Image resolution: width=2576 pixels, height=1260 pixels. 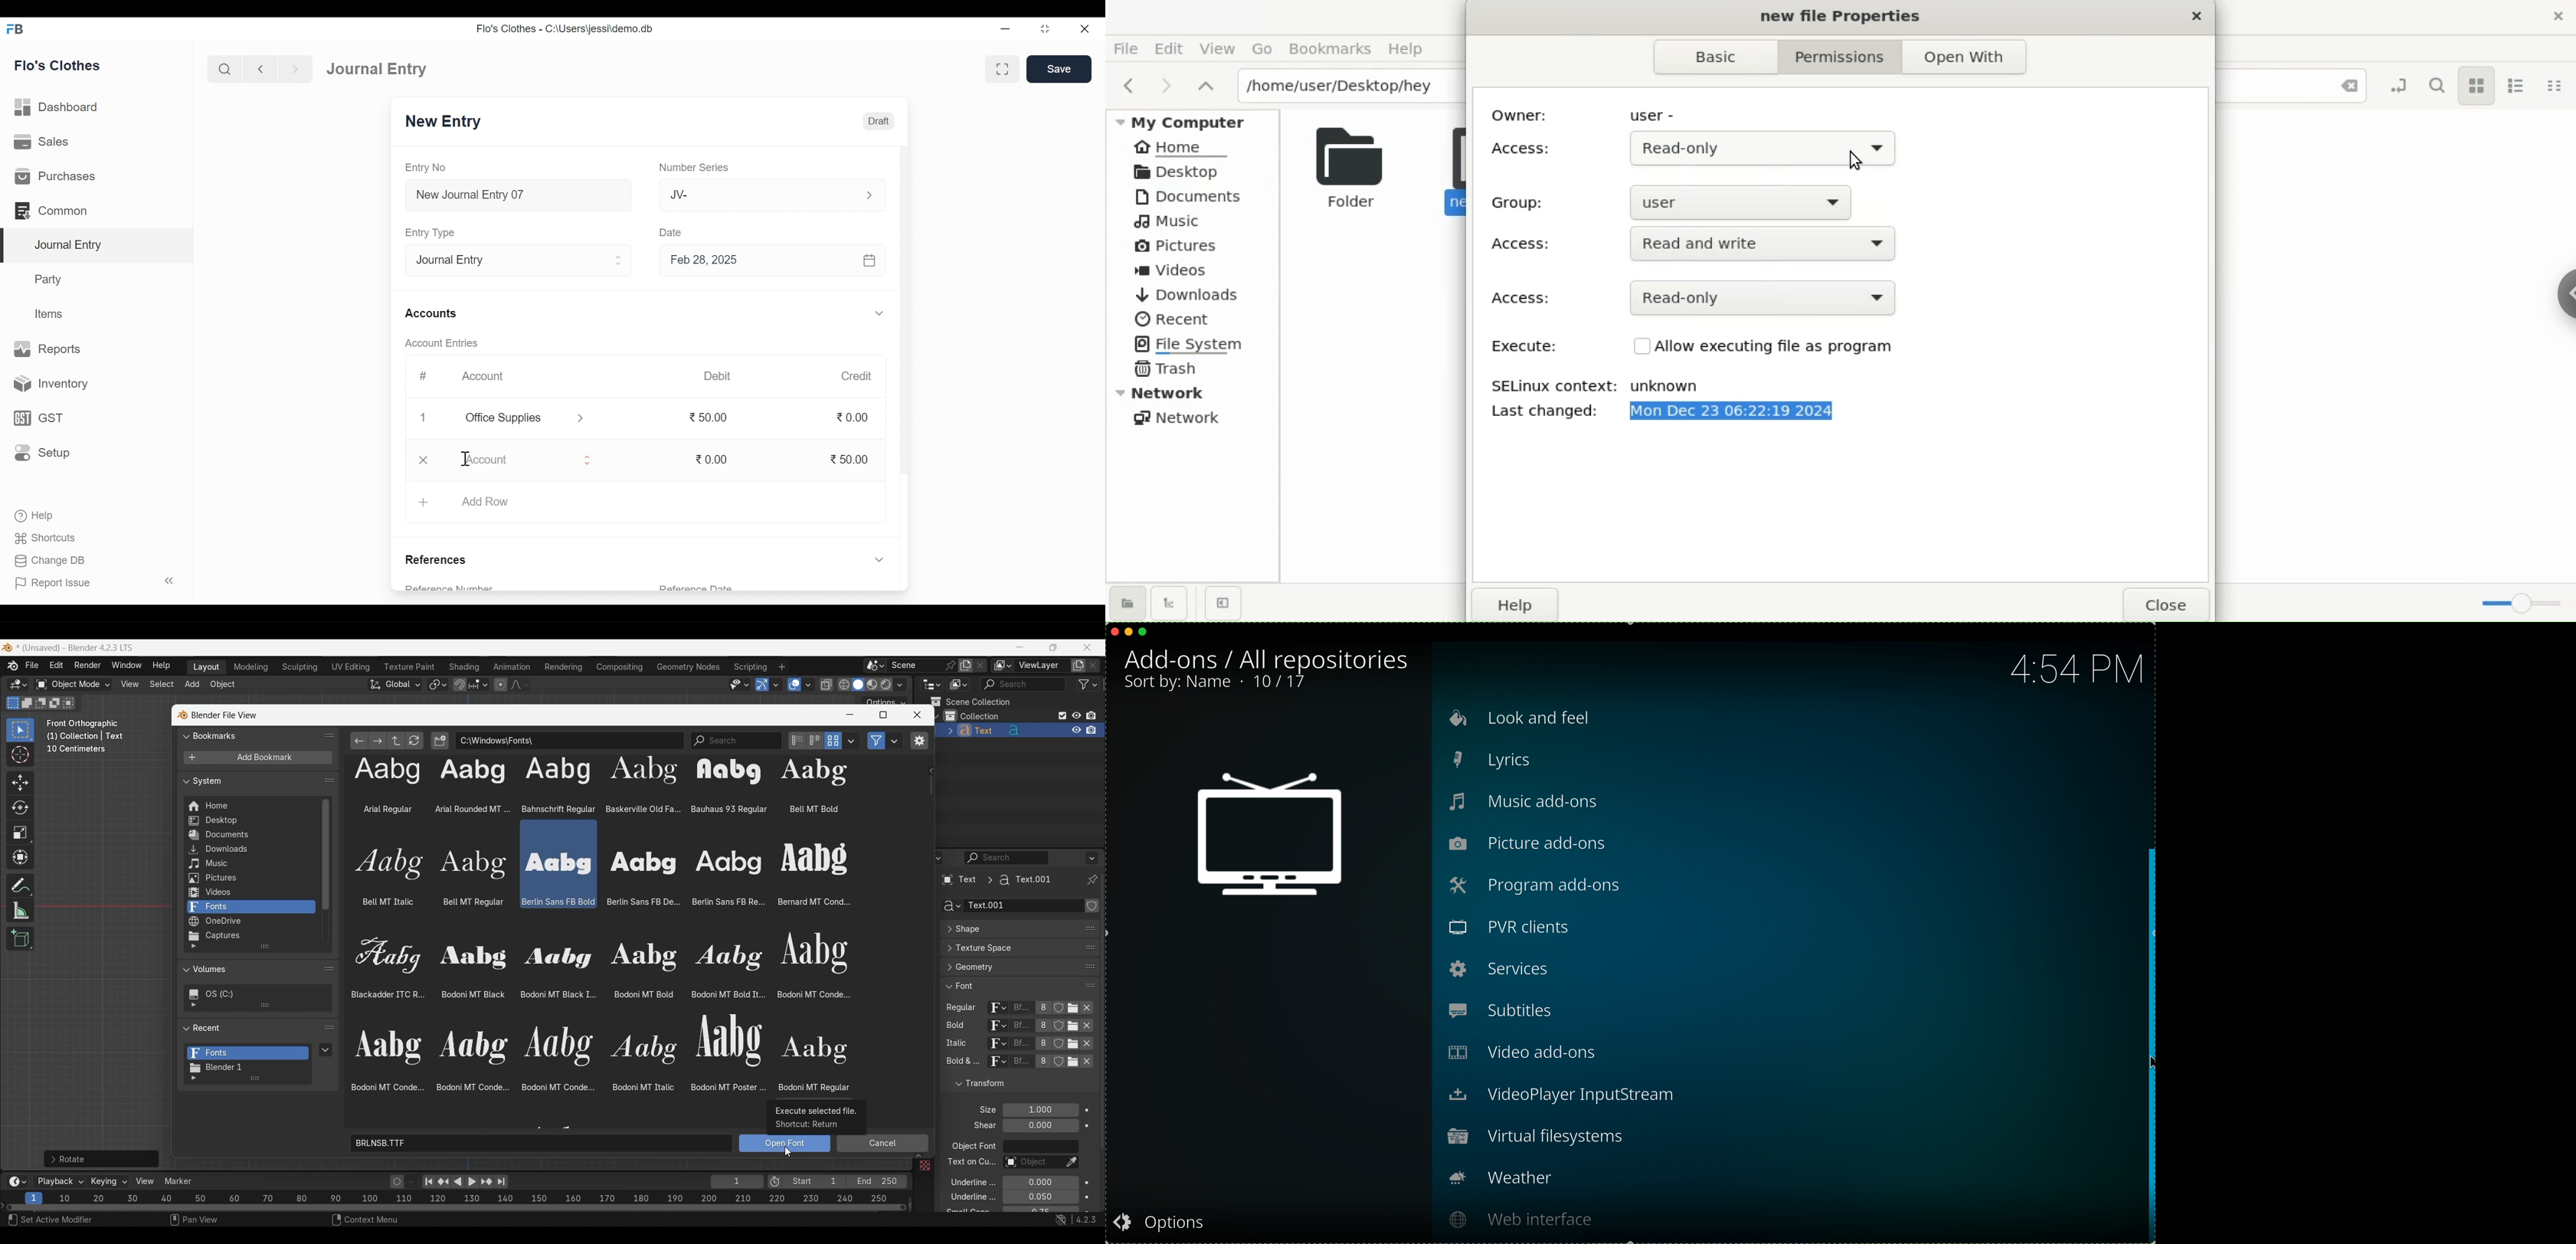 What do you see at coordinates (557, 864) in the screenshot?
I see `Selected font highlighted` at bounding box center [557, 864].